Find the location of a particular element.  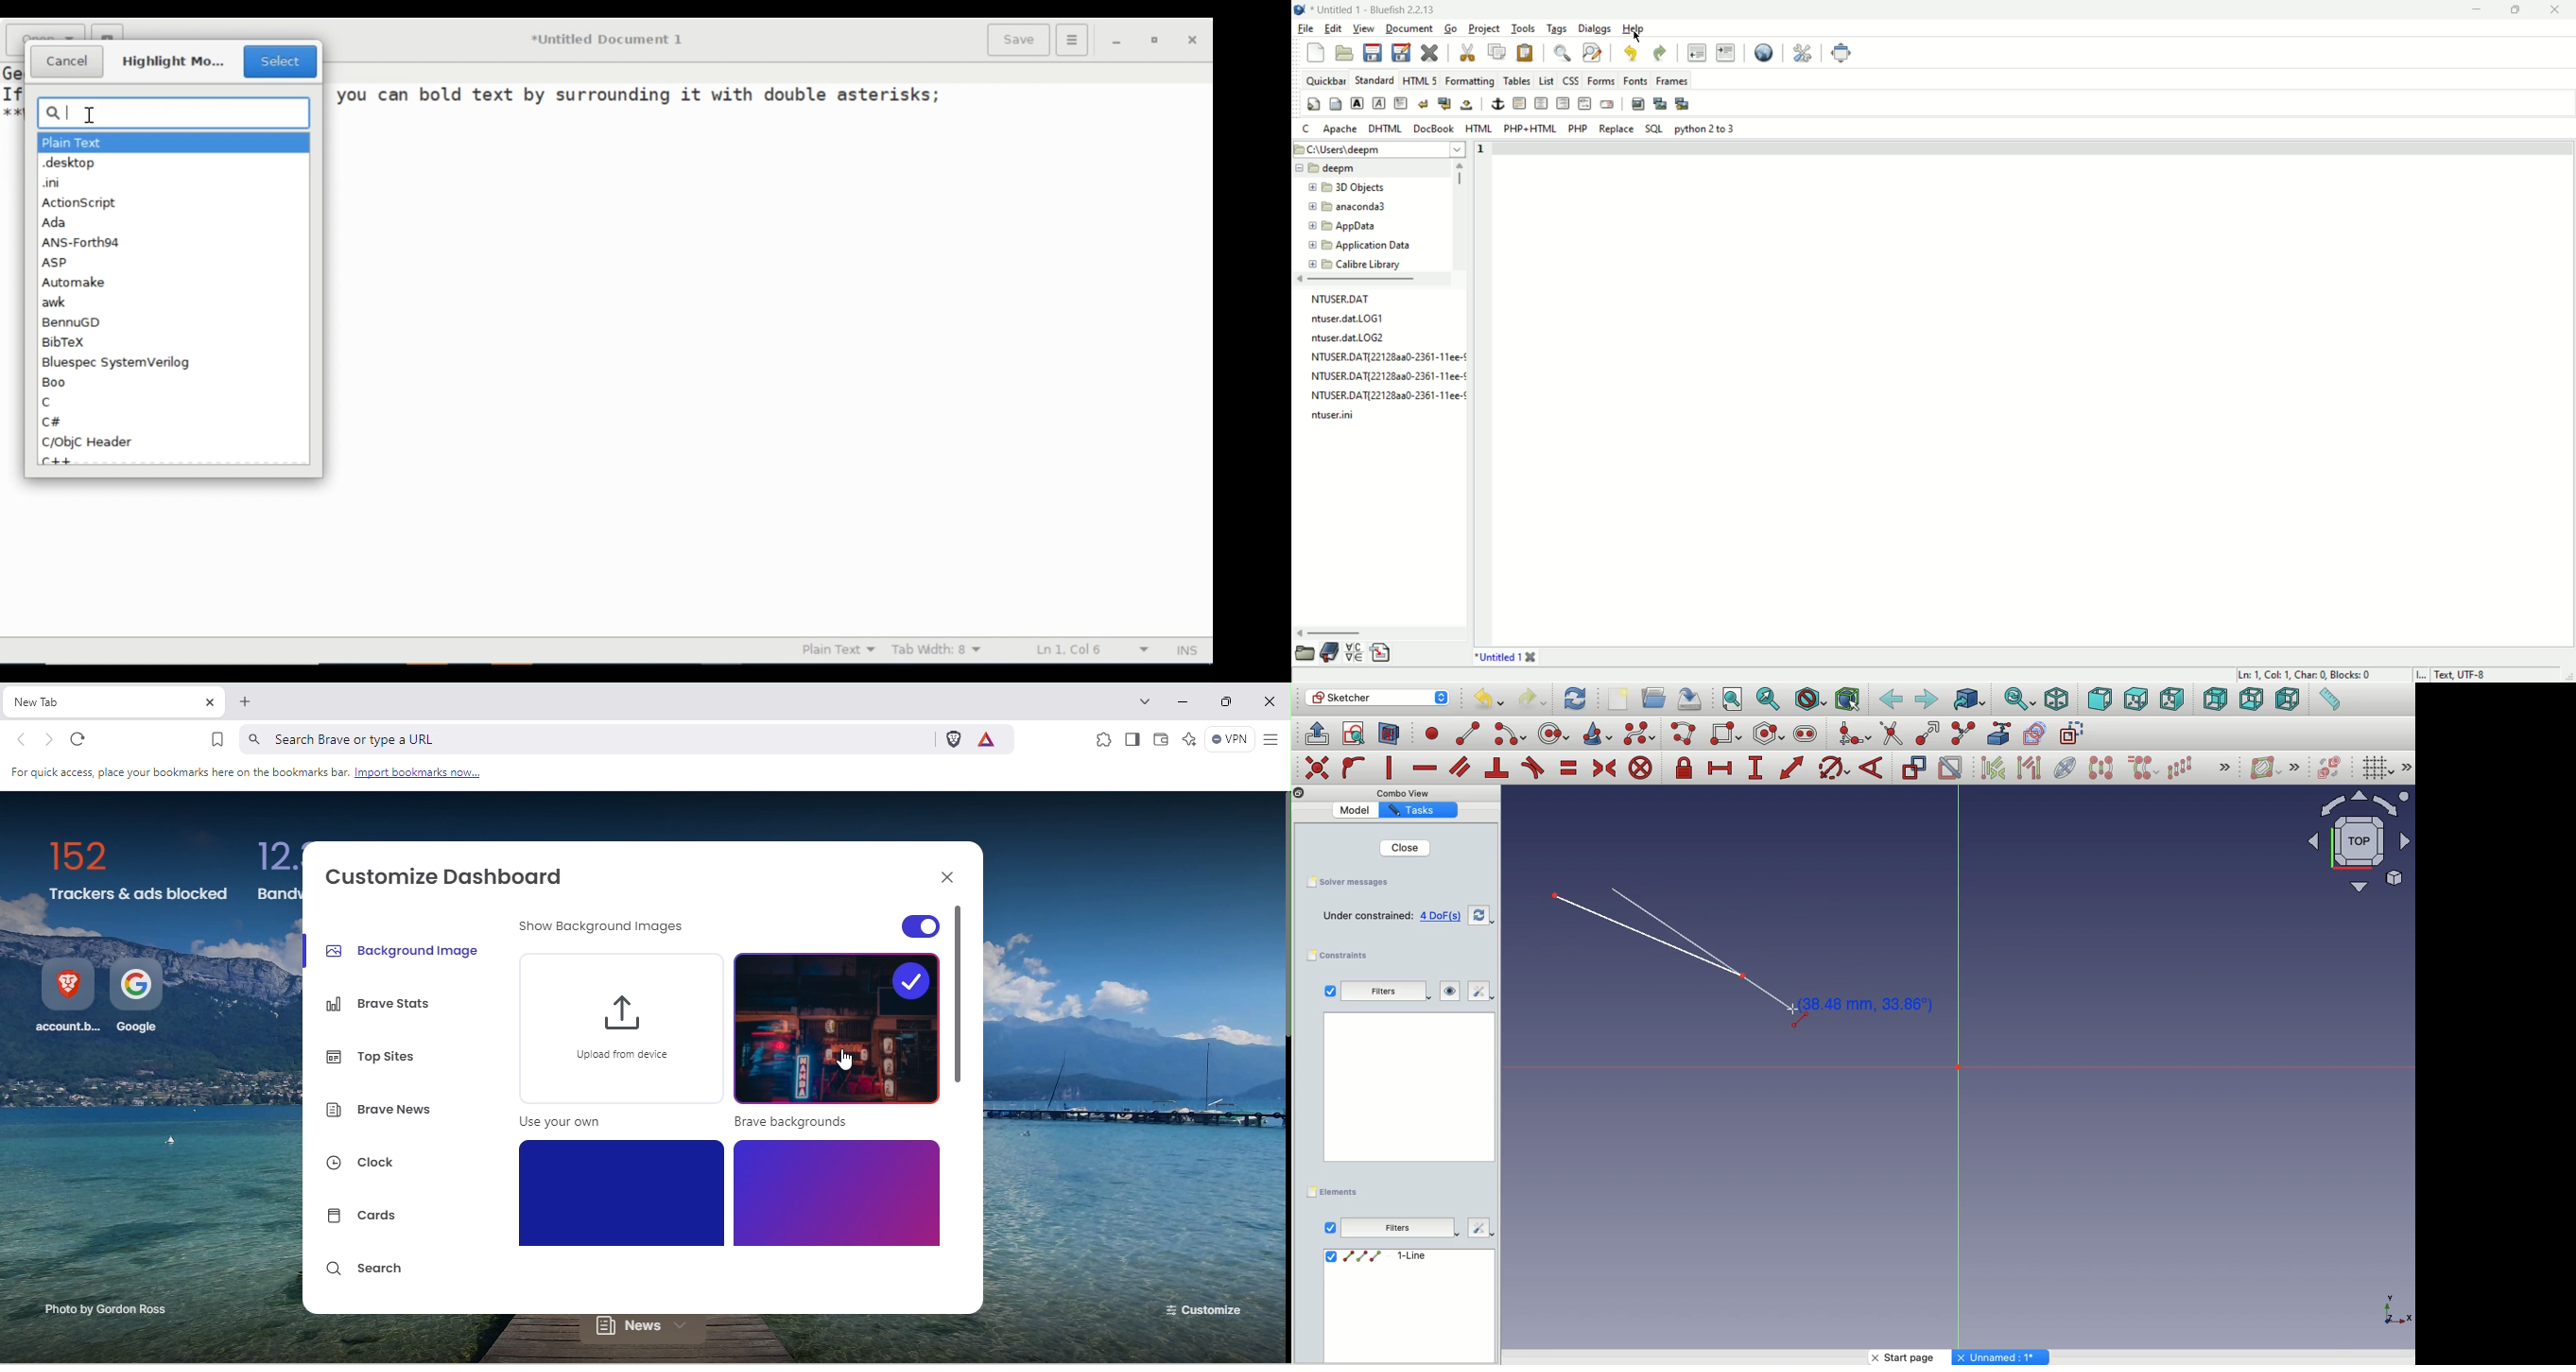

Constrain distance is located at coordinates (1793, 768).